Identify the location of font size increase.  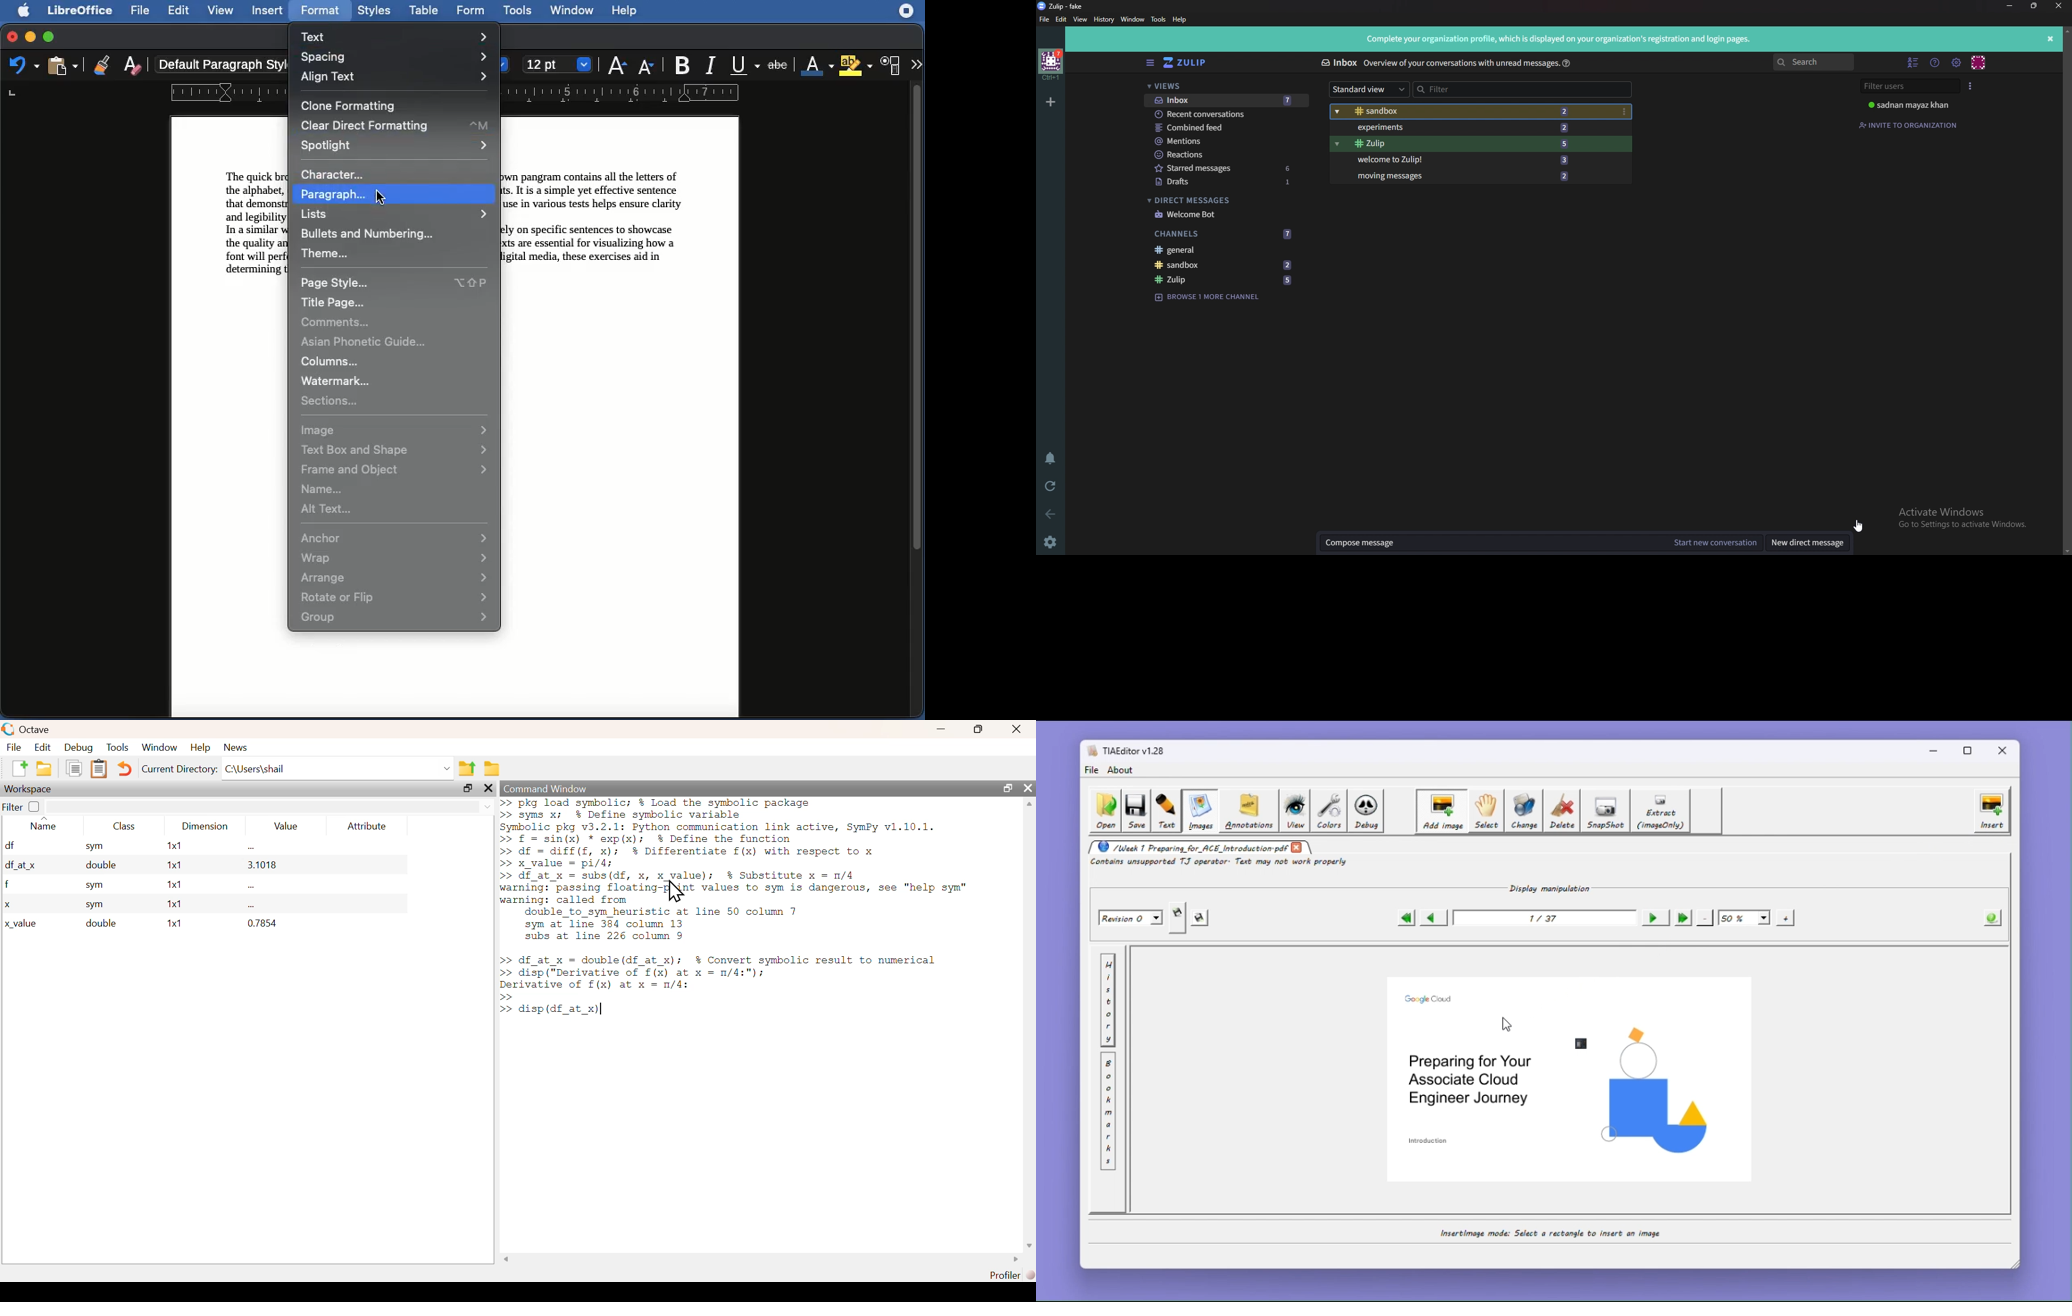
(616, 63).